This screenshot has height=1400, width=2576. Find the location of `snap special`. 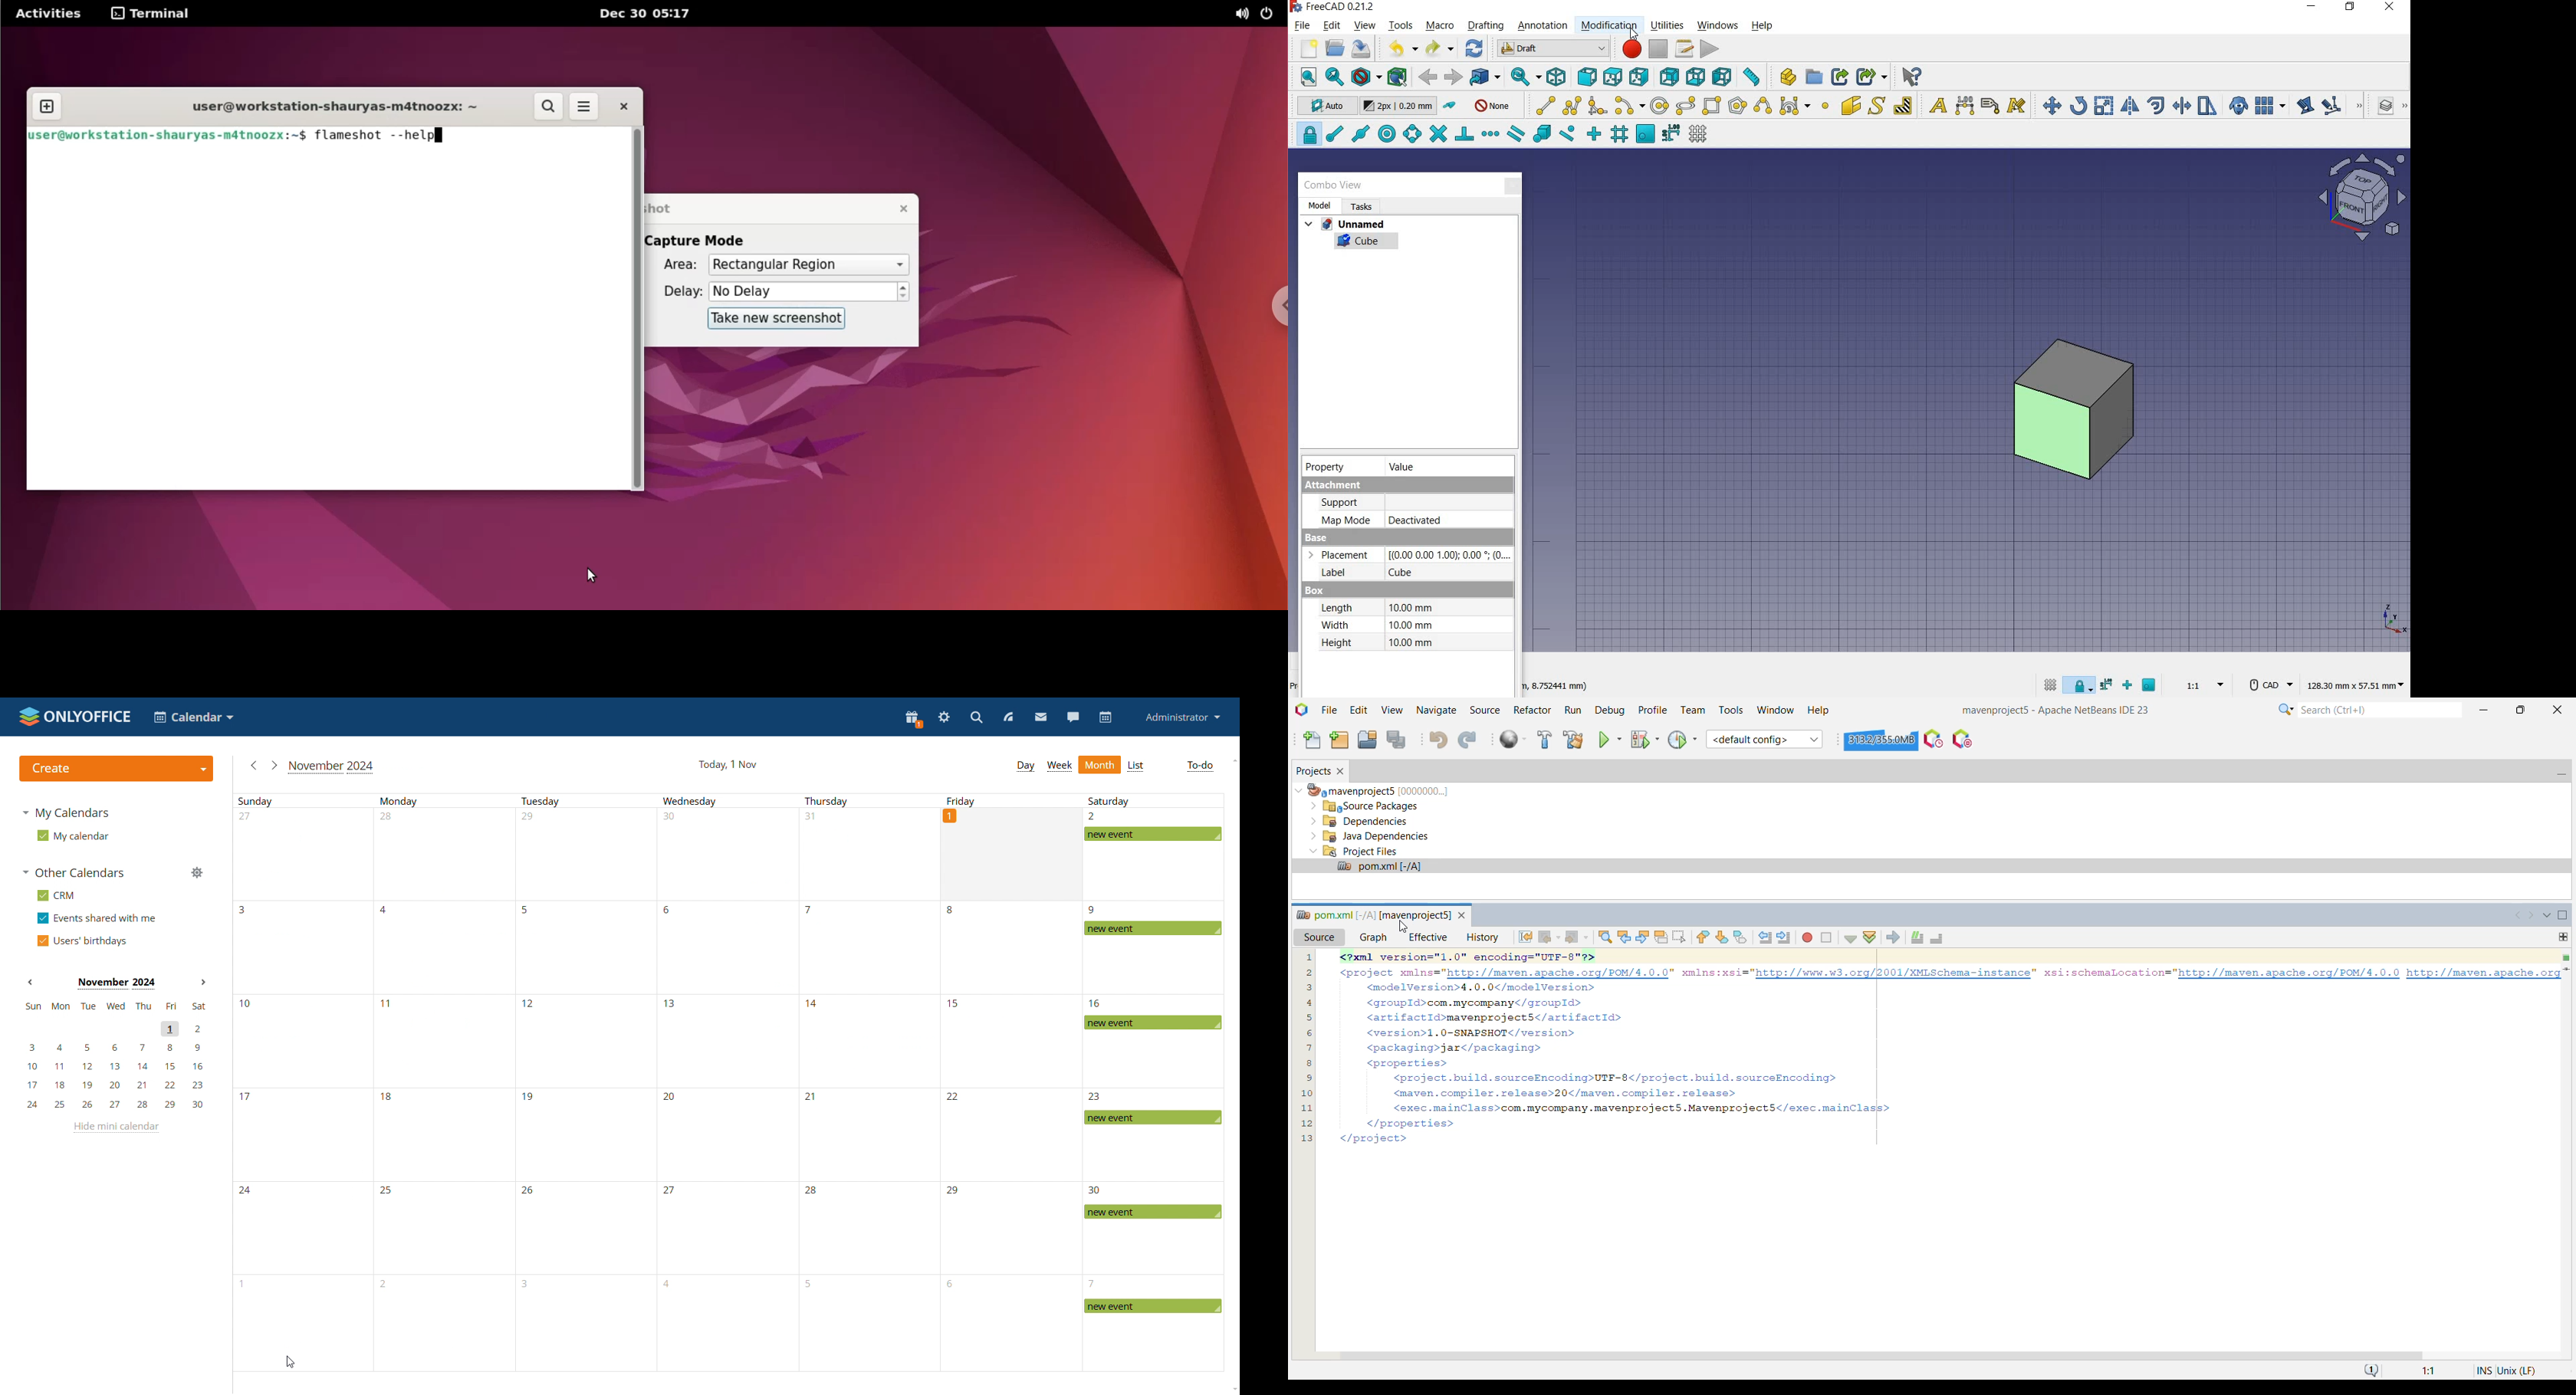

snap special is located at coordinates (1542, 134).